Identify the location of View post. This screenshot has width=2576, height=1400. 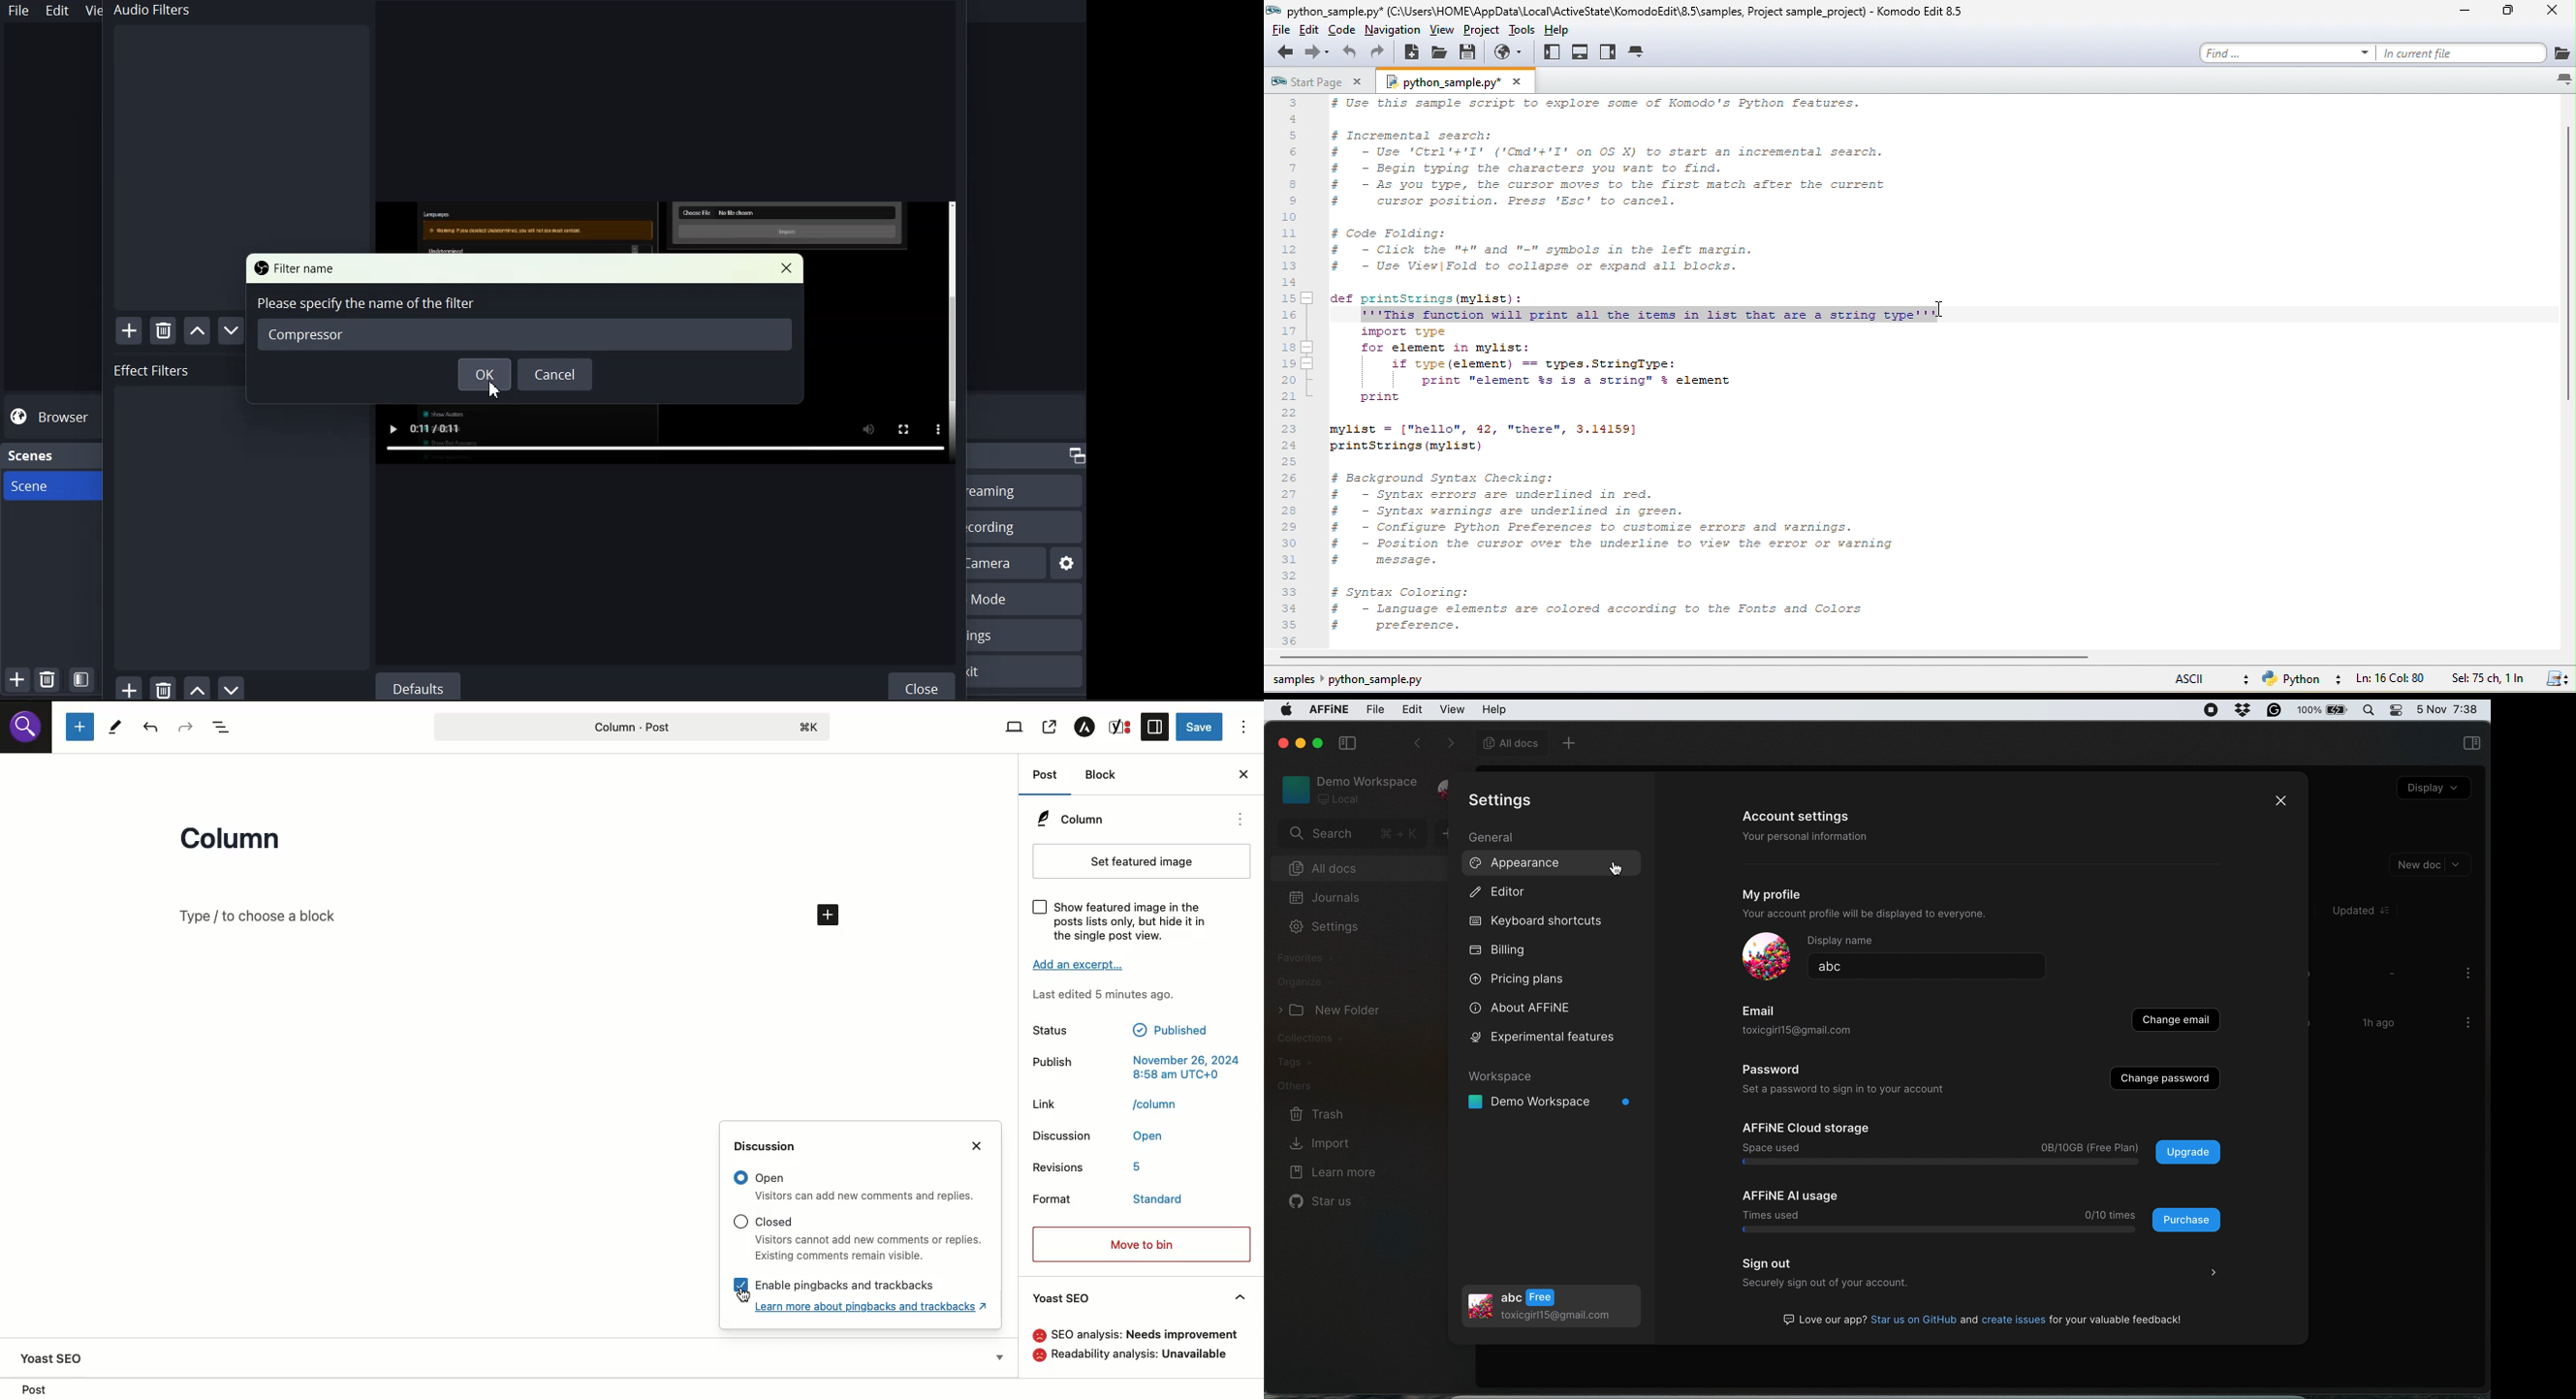
(1050, 727).